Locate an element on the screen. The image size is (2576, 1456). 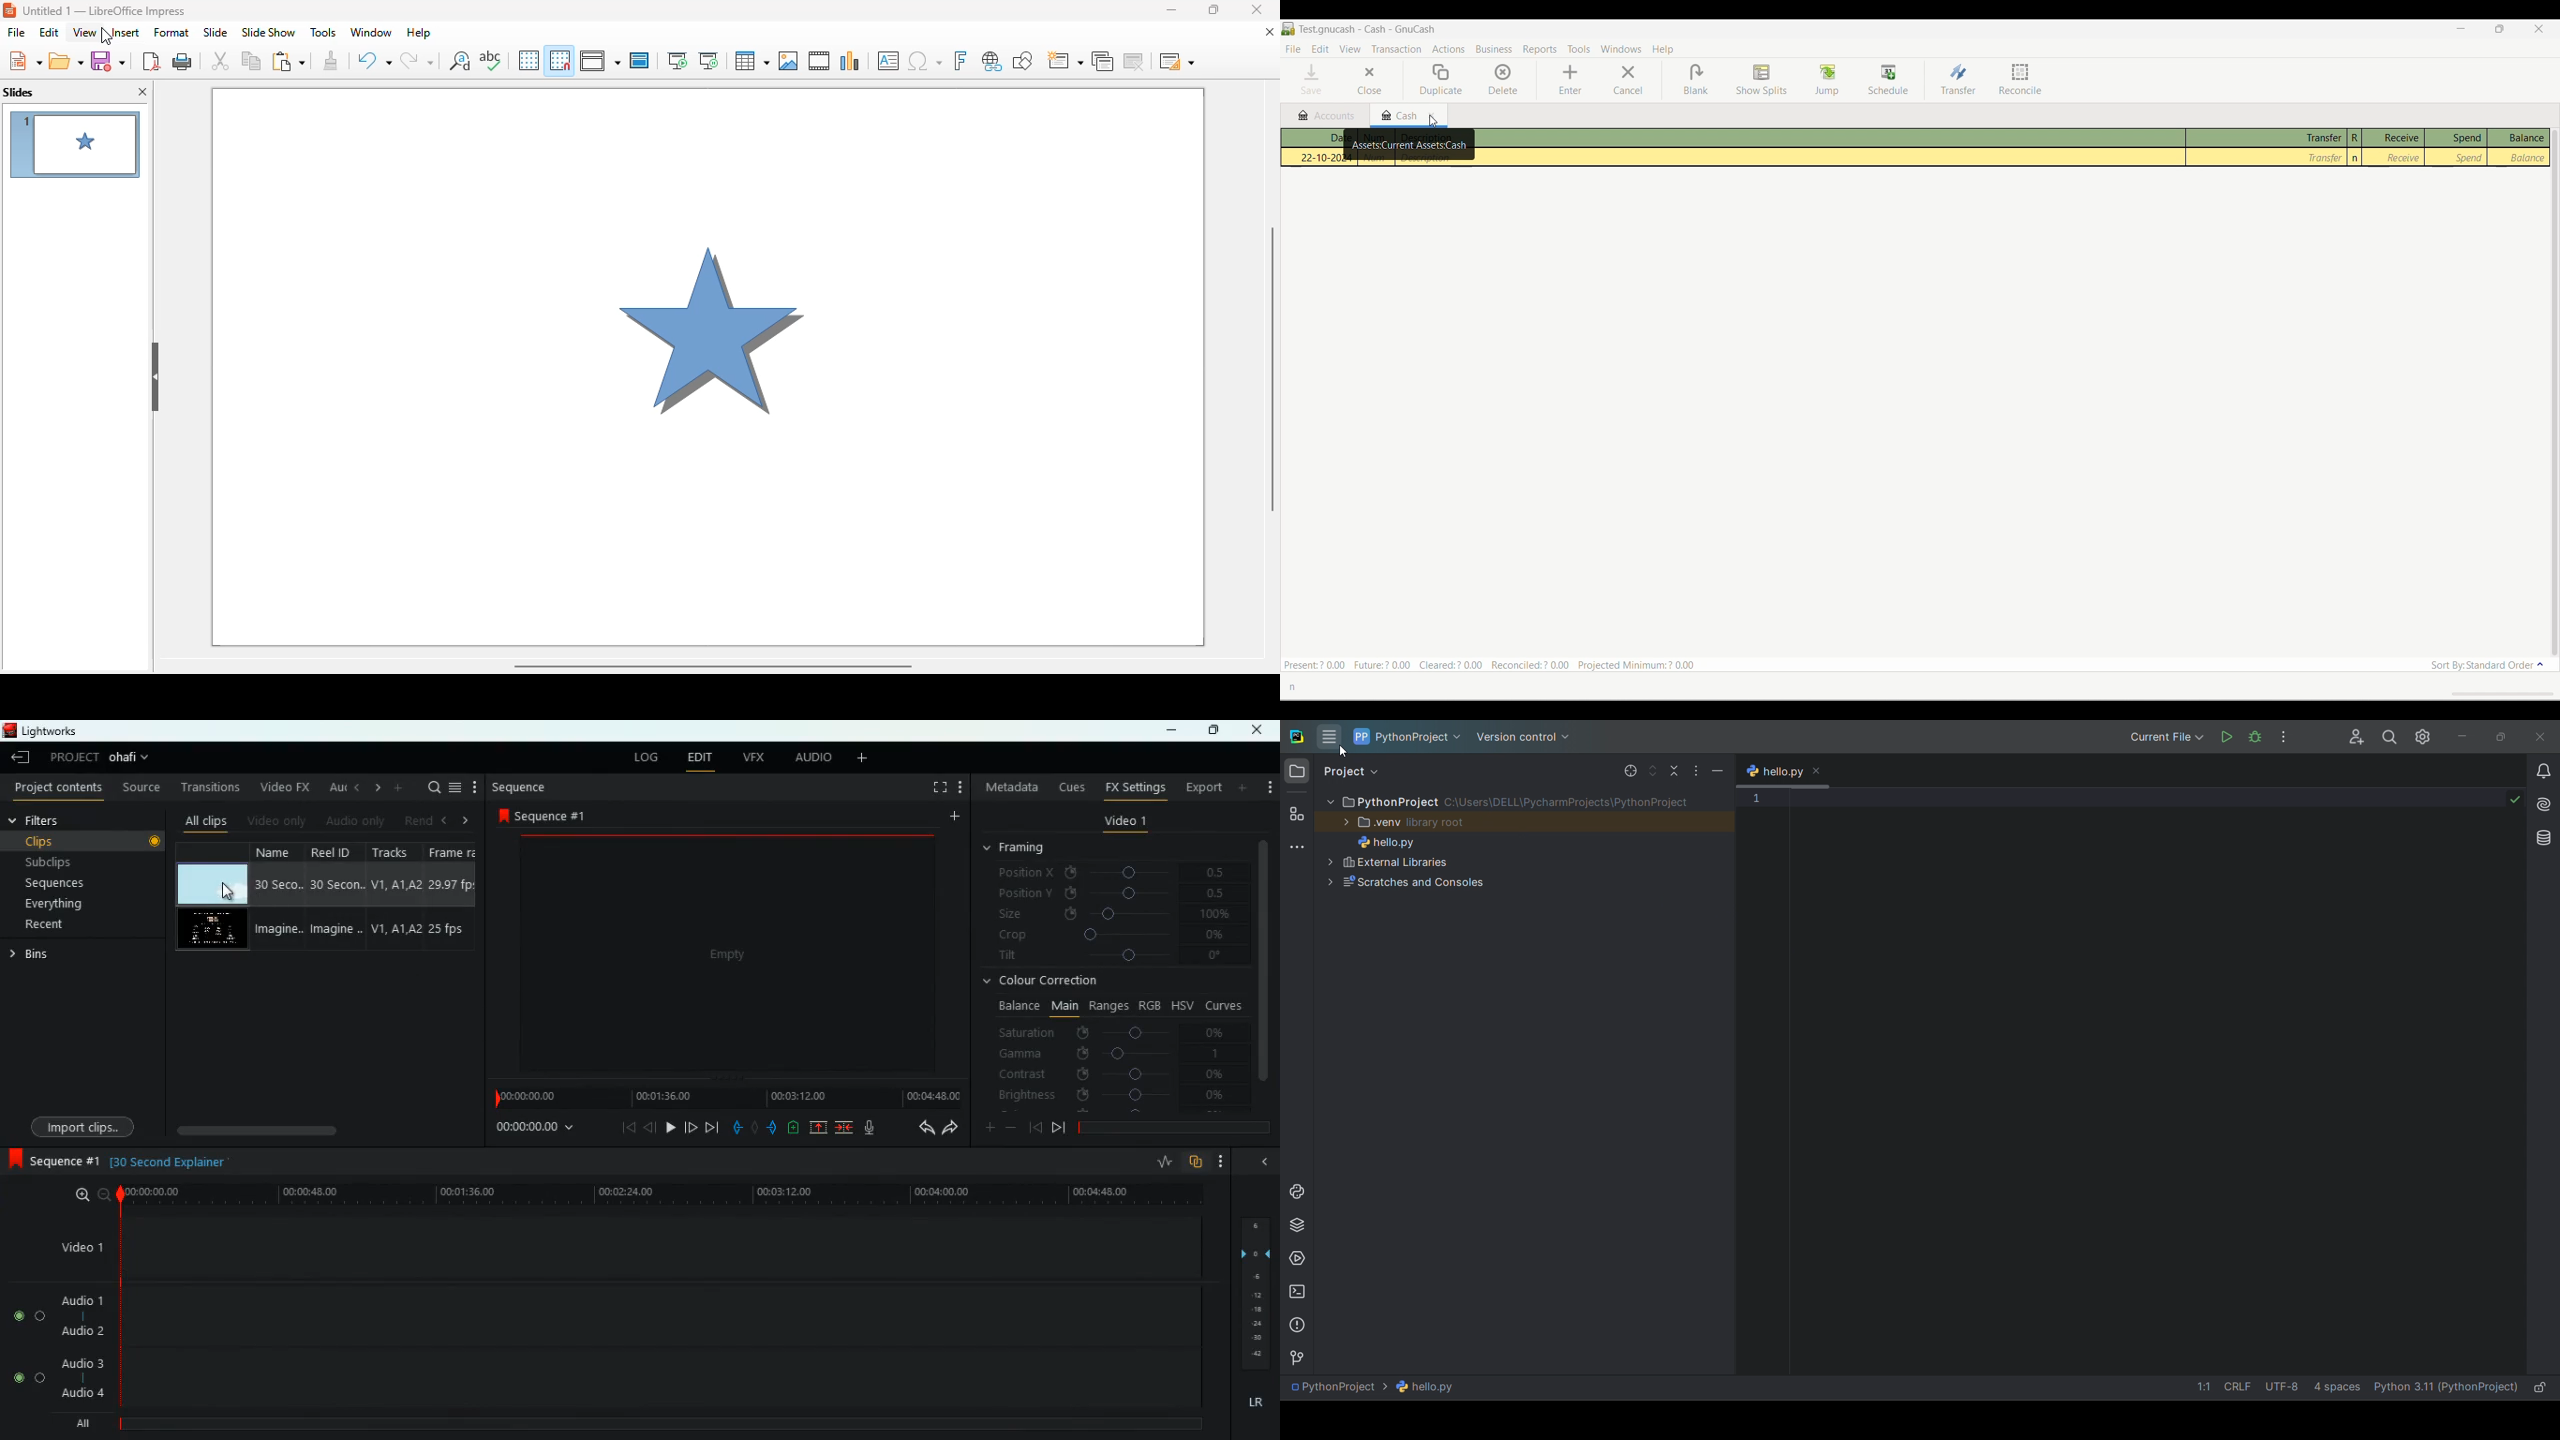
30 Seco.. is located at coordinates (281, 884).